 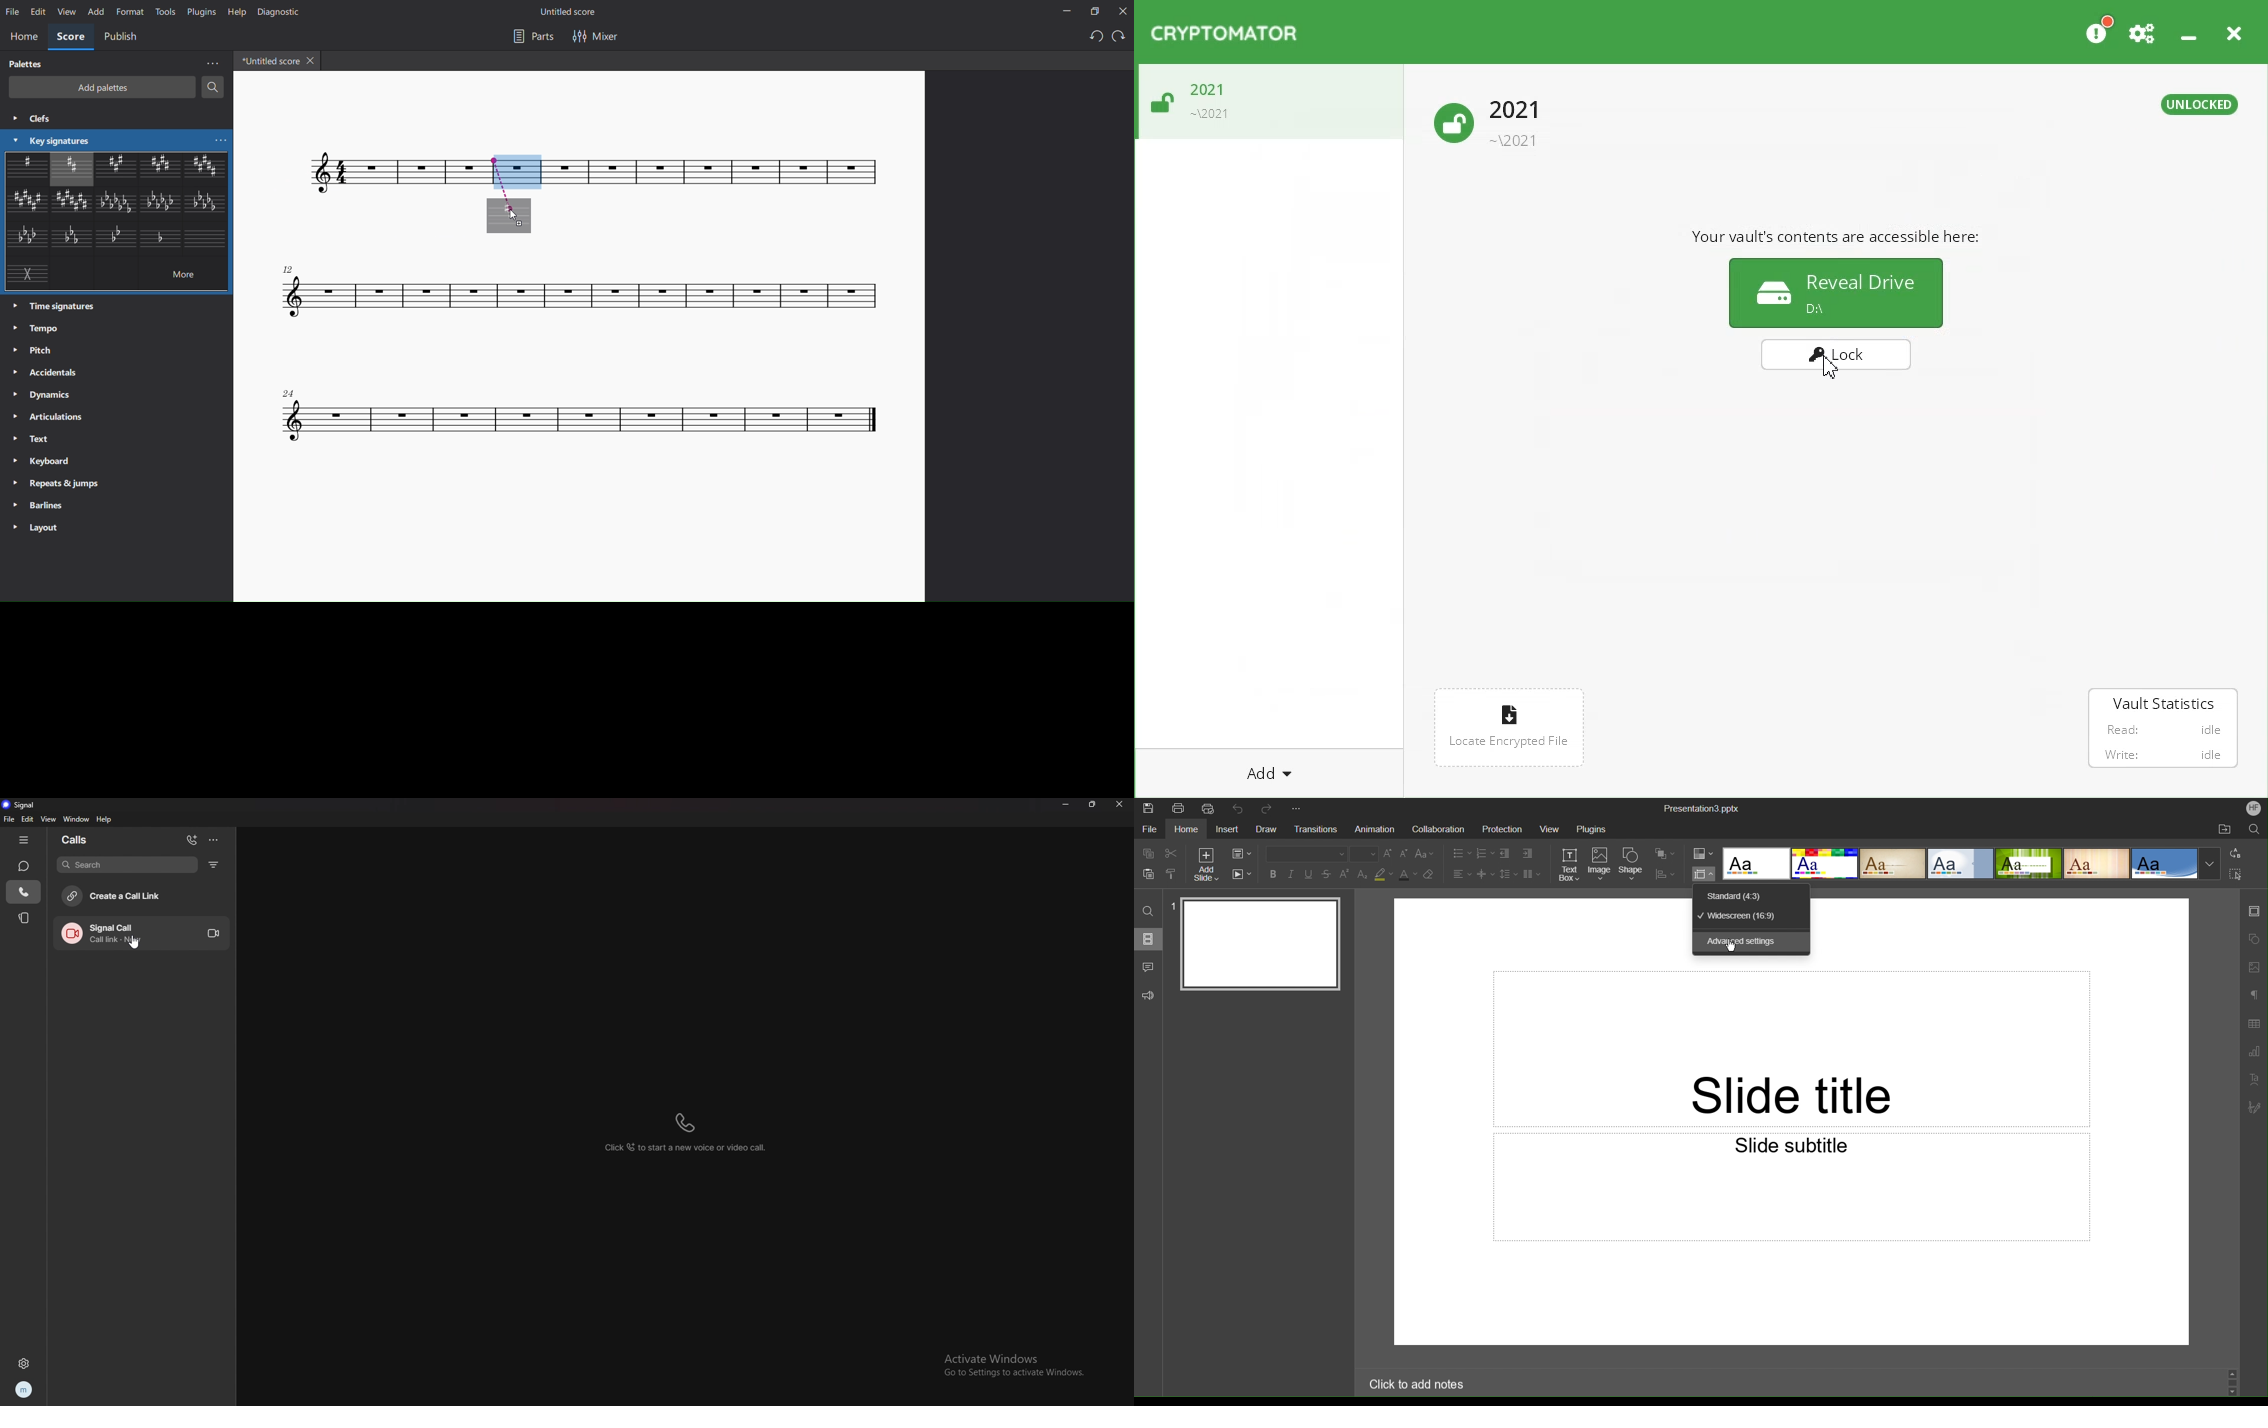 What do you see at coordinates (23, 892) in the screenshot?
I see `calls` at bounding box center [23, 892].